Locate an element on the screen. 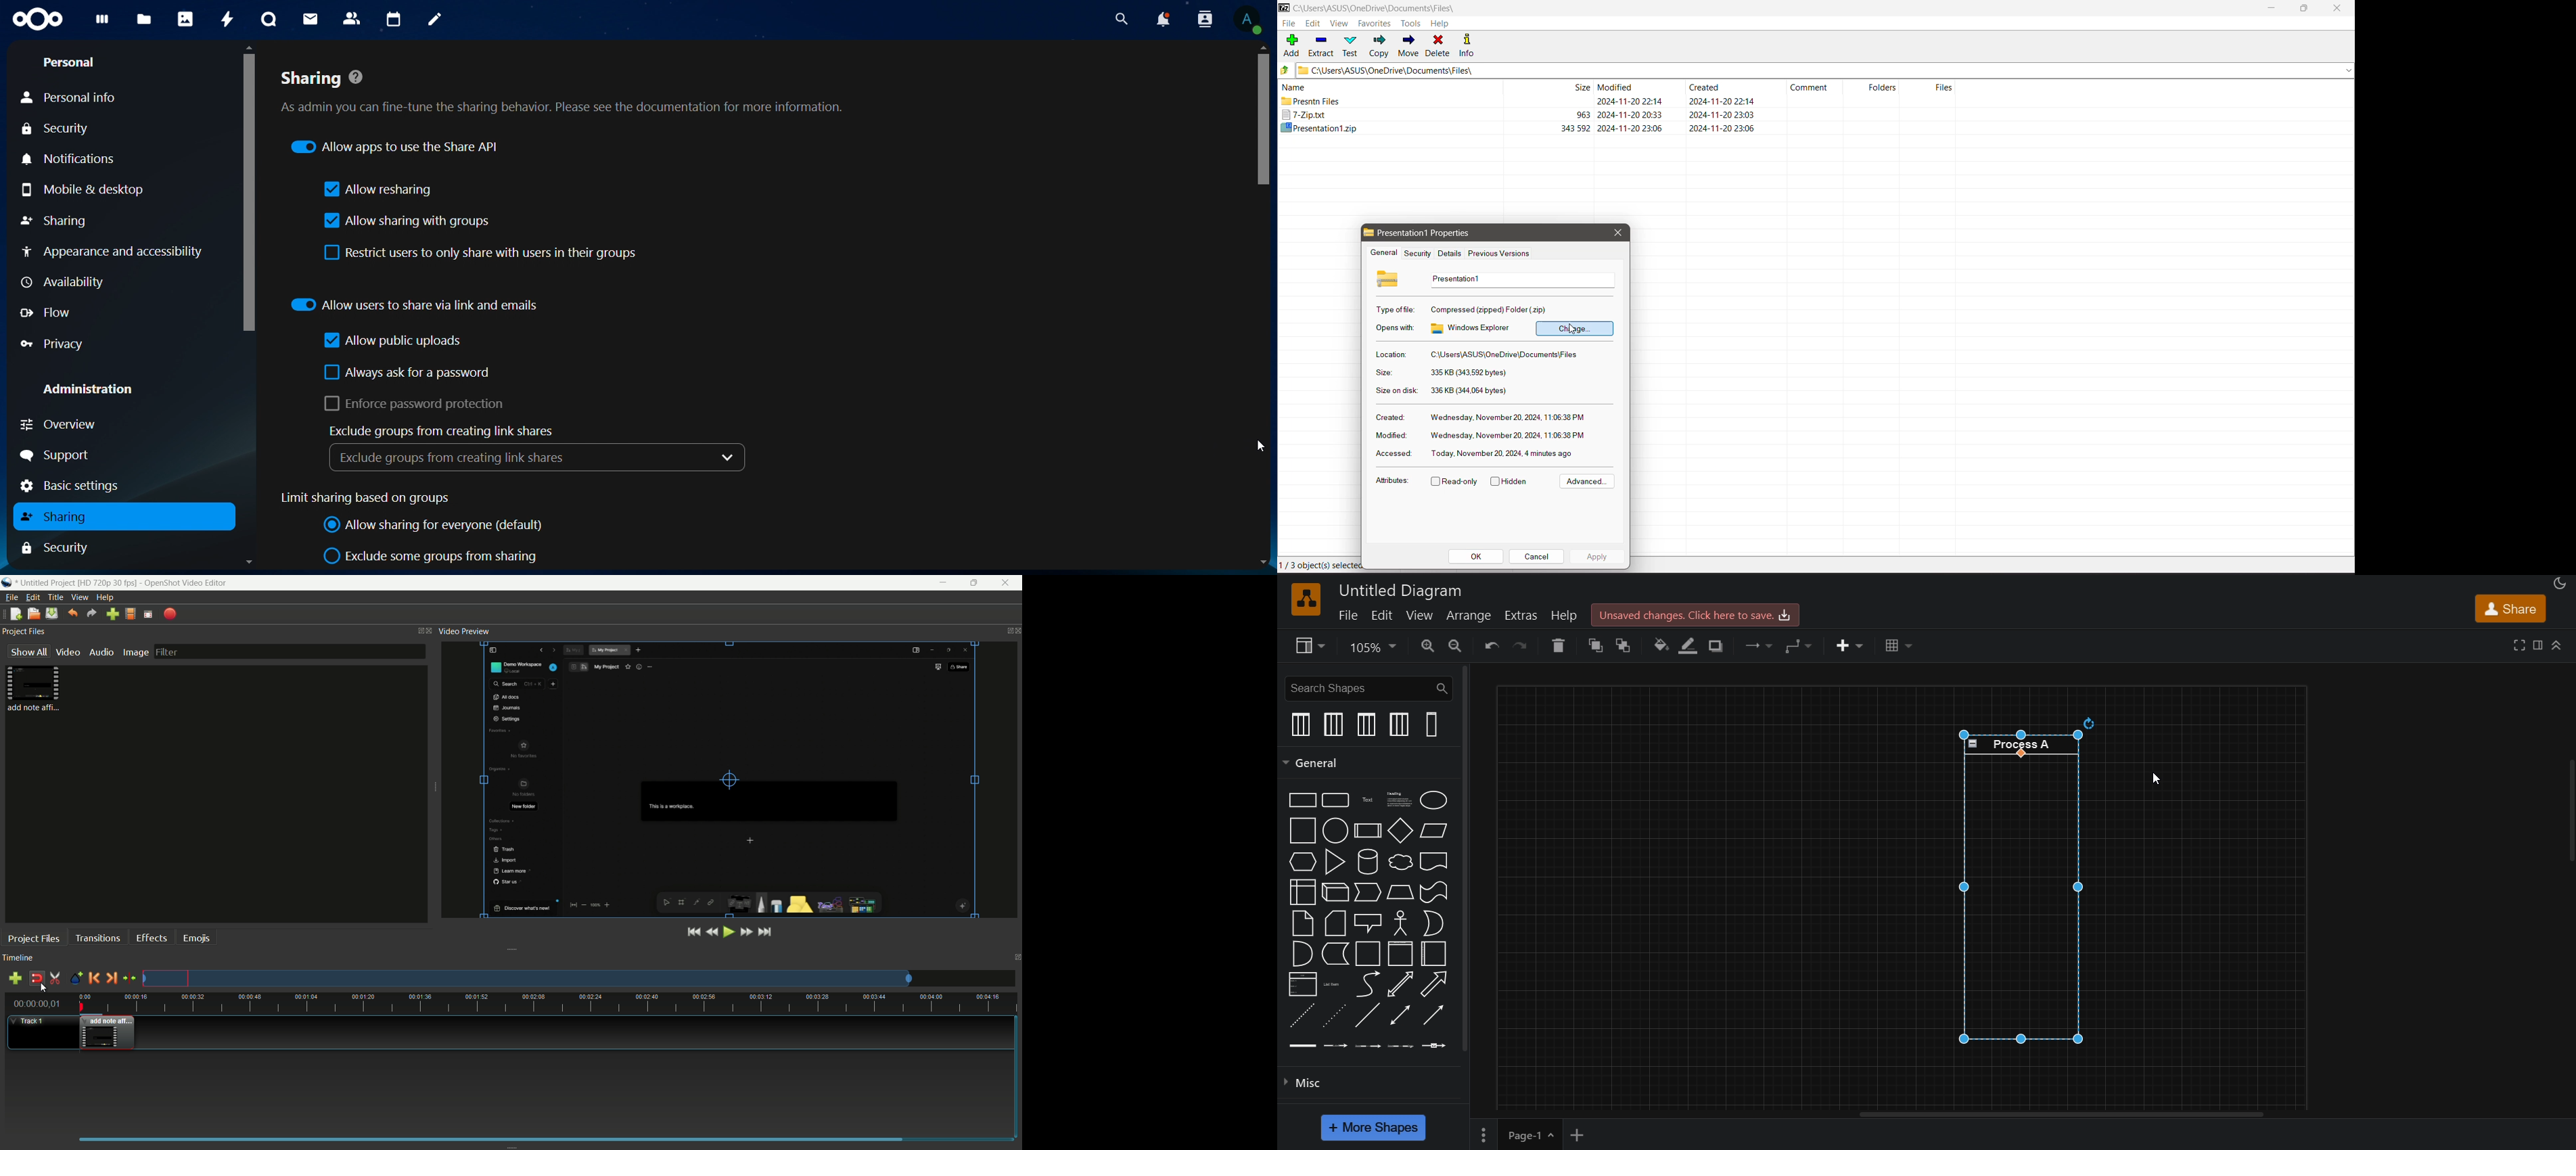  Accessed is located at coordinates (1392, 454).